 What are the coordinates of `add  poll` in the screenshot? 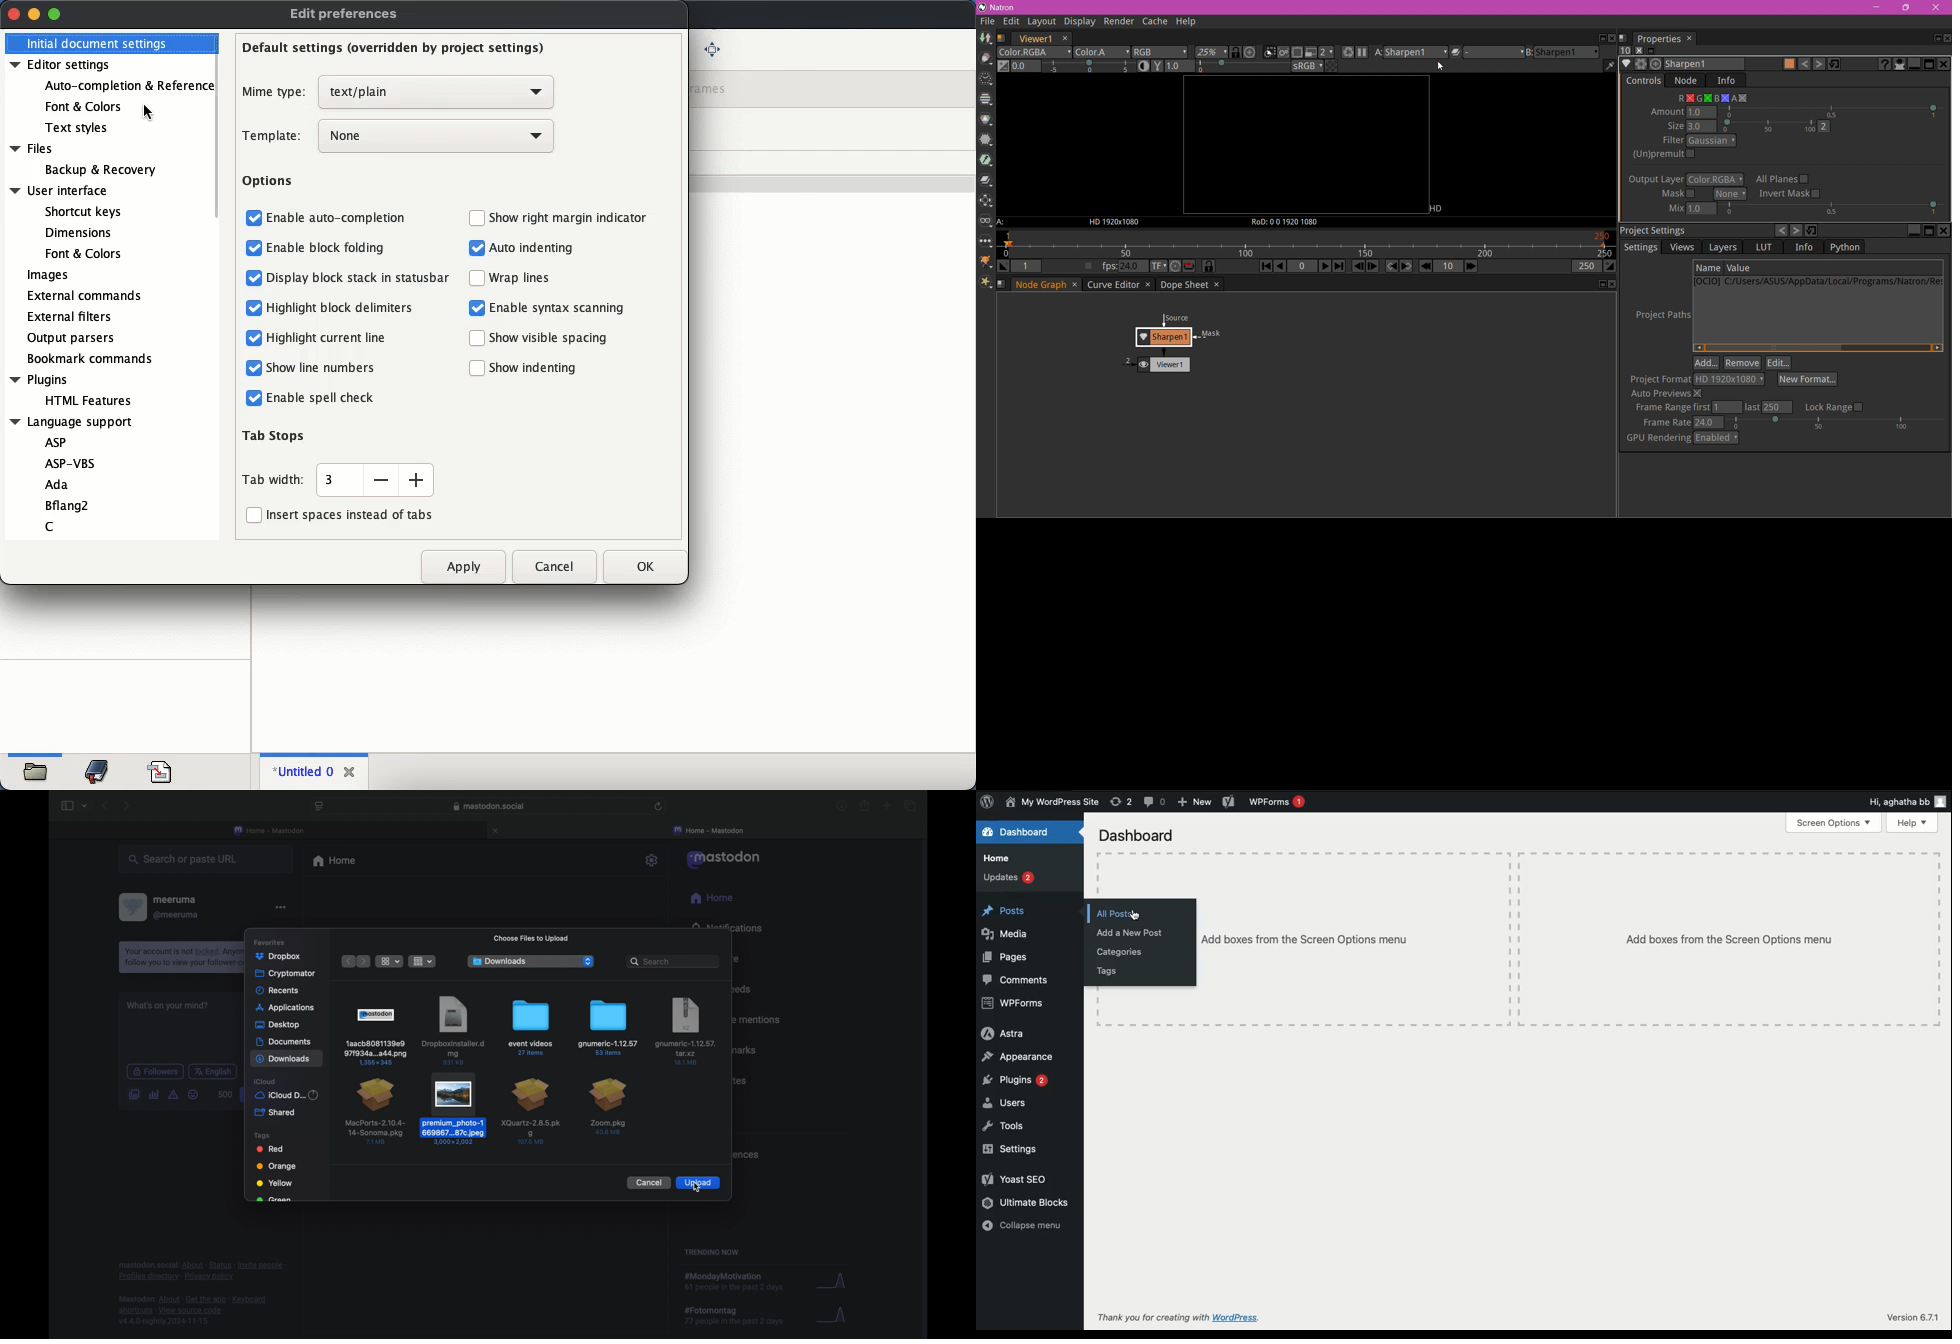 It's located at (154, 1095).